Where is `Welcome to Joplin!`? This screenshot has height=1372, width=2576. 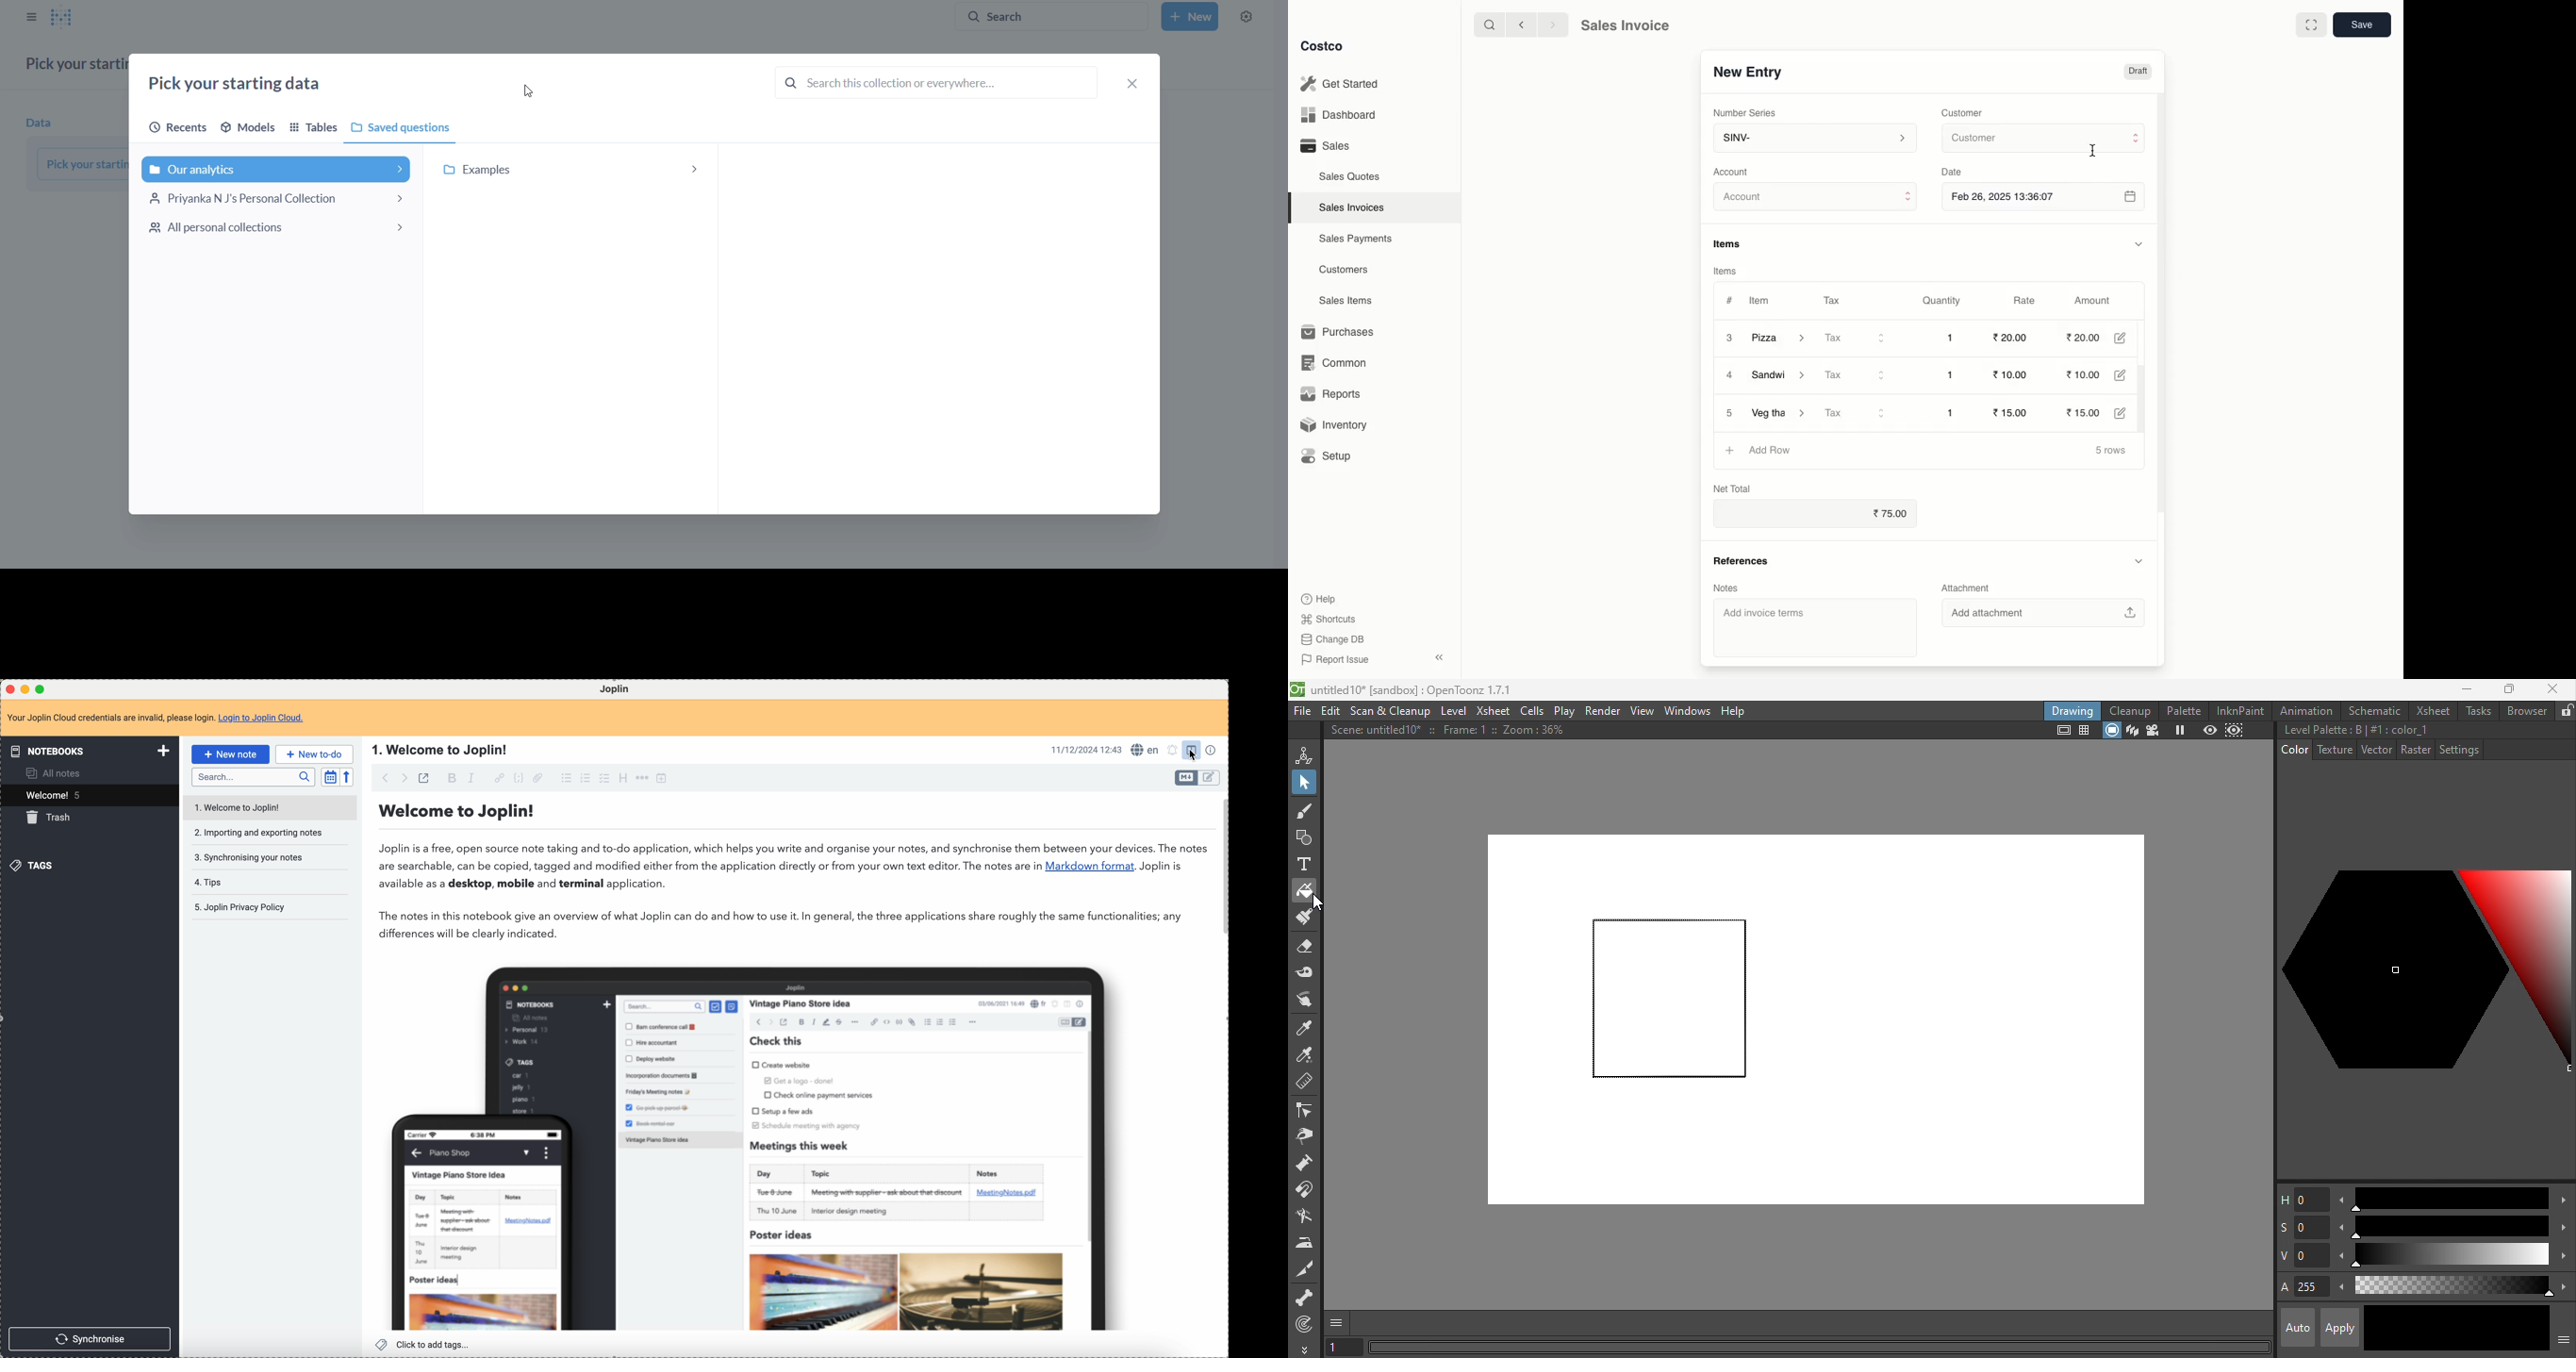
Welcome to Joplin! is located at coordinates (458, 812).